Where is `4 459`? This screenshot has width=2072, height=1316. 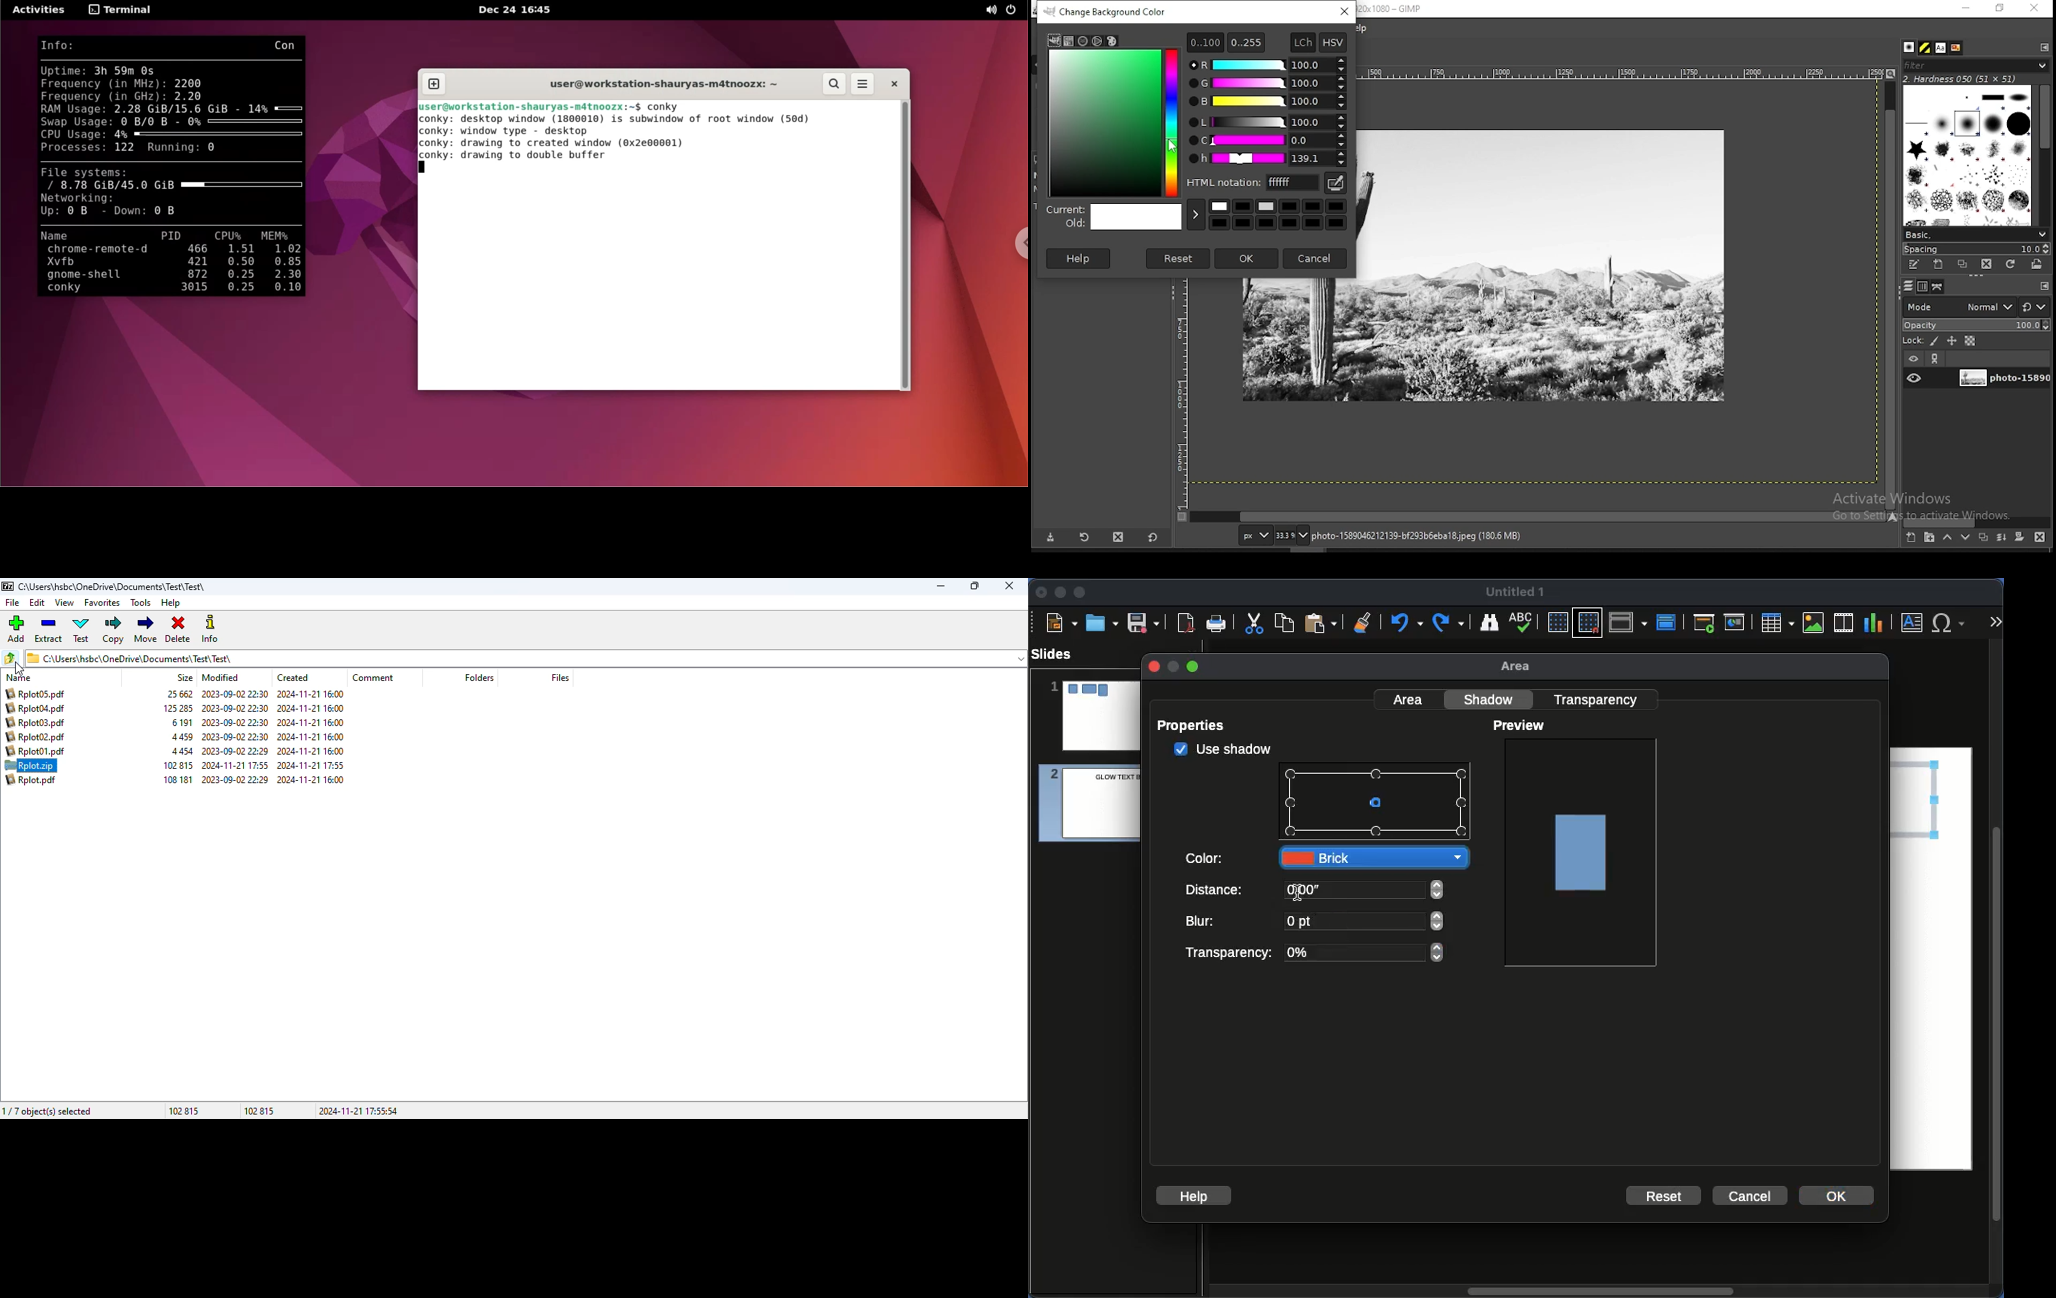
4 459 is located at coordinates (181, 738).